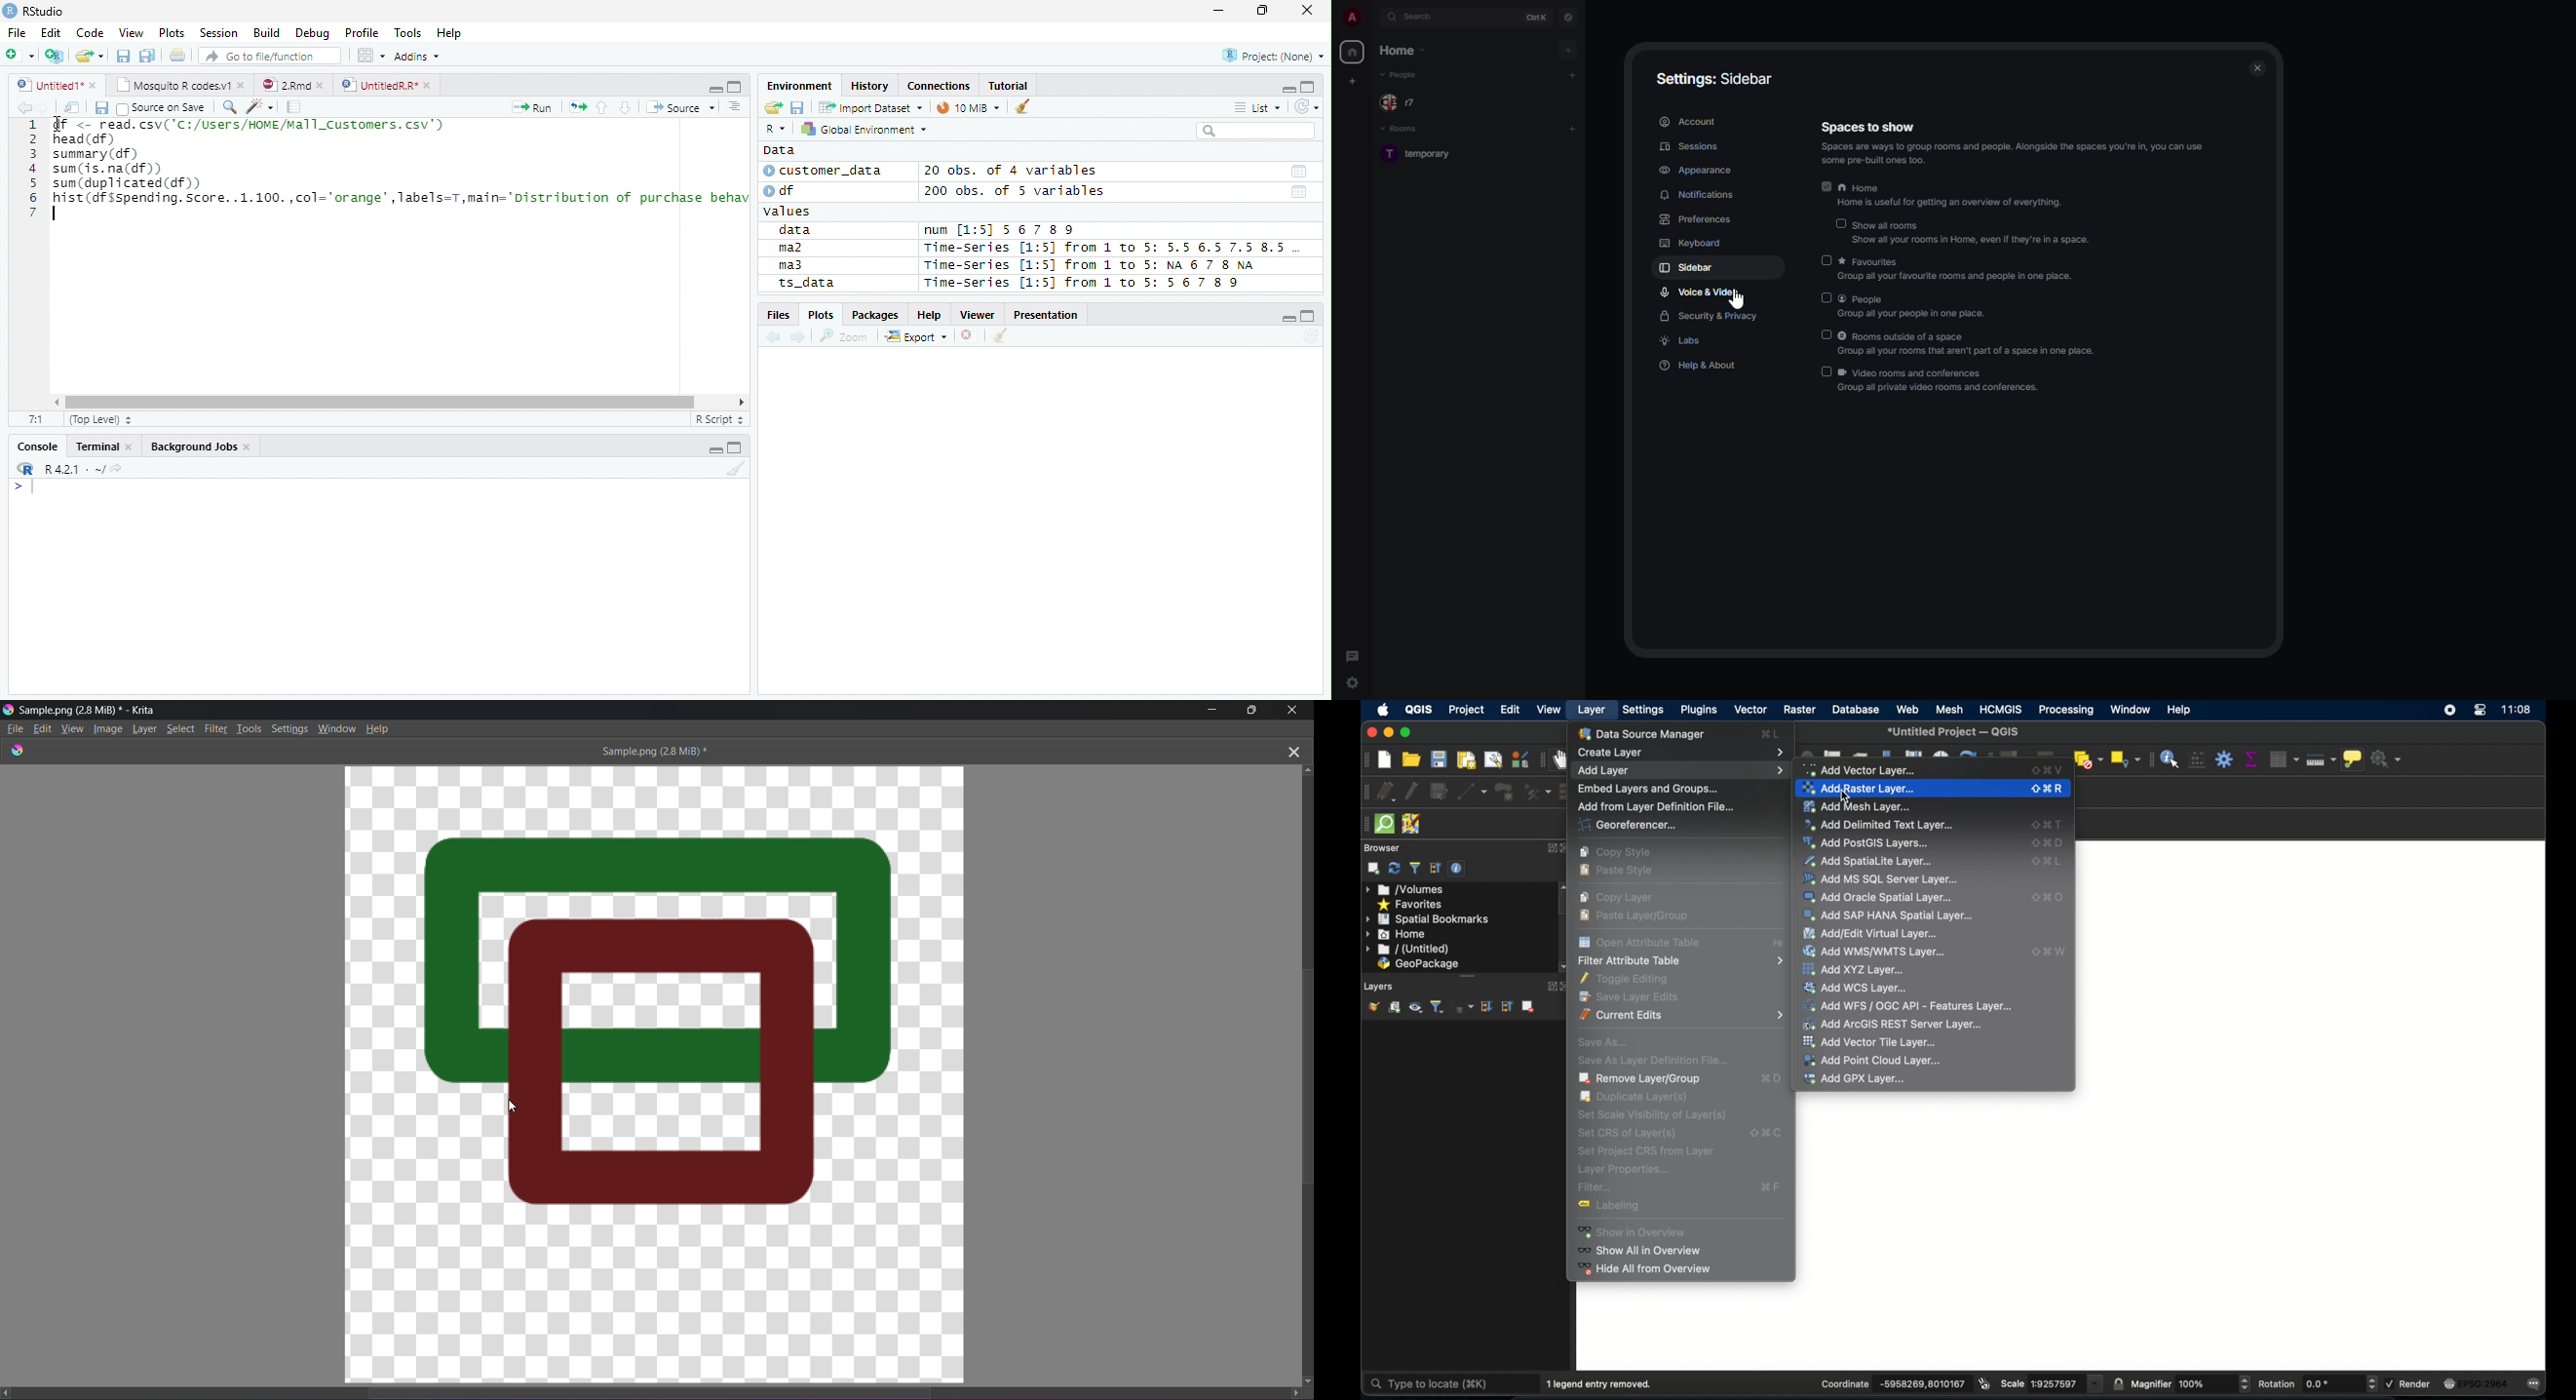 The image size is (2576, 1400). Describe the element at coordinates (388, 86) in the screenshot. I see `UnititledR.R` at that location.